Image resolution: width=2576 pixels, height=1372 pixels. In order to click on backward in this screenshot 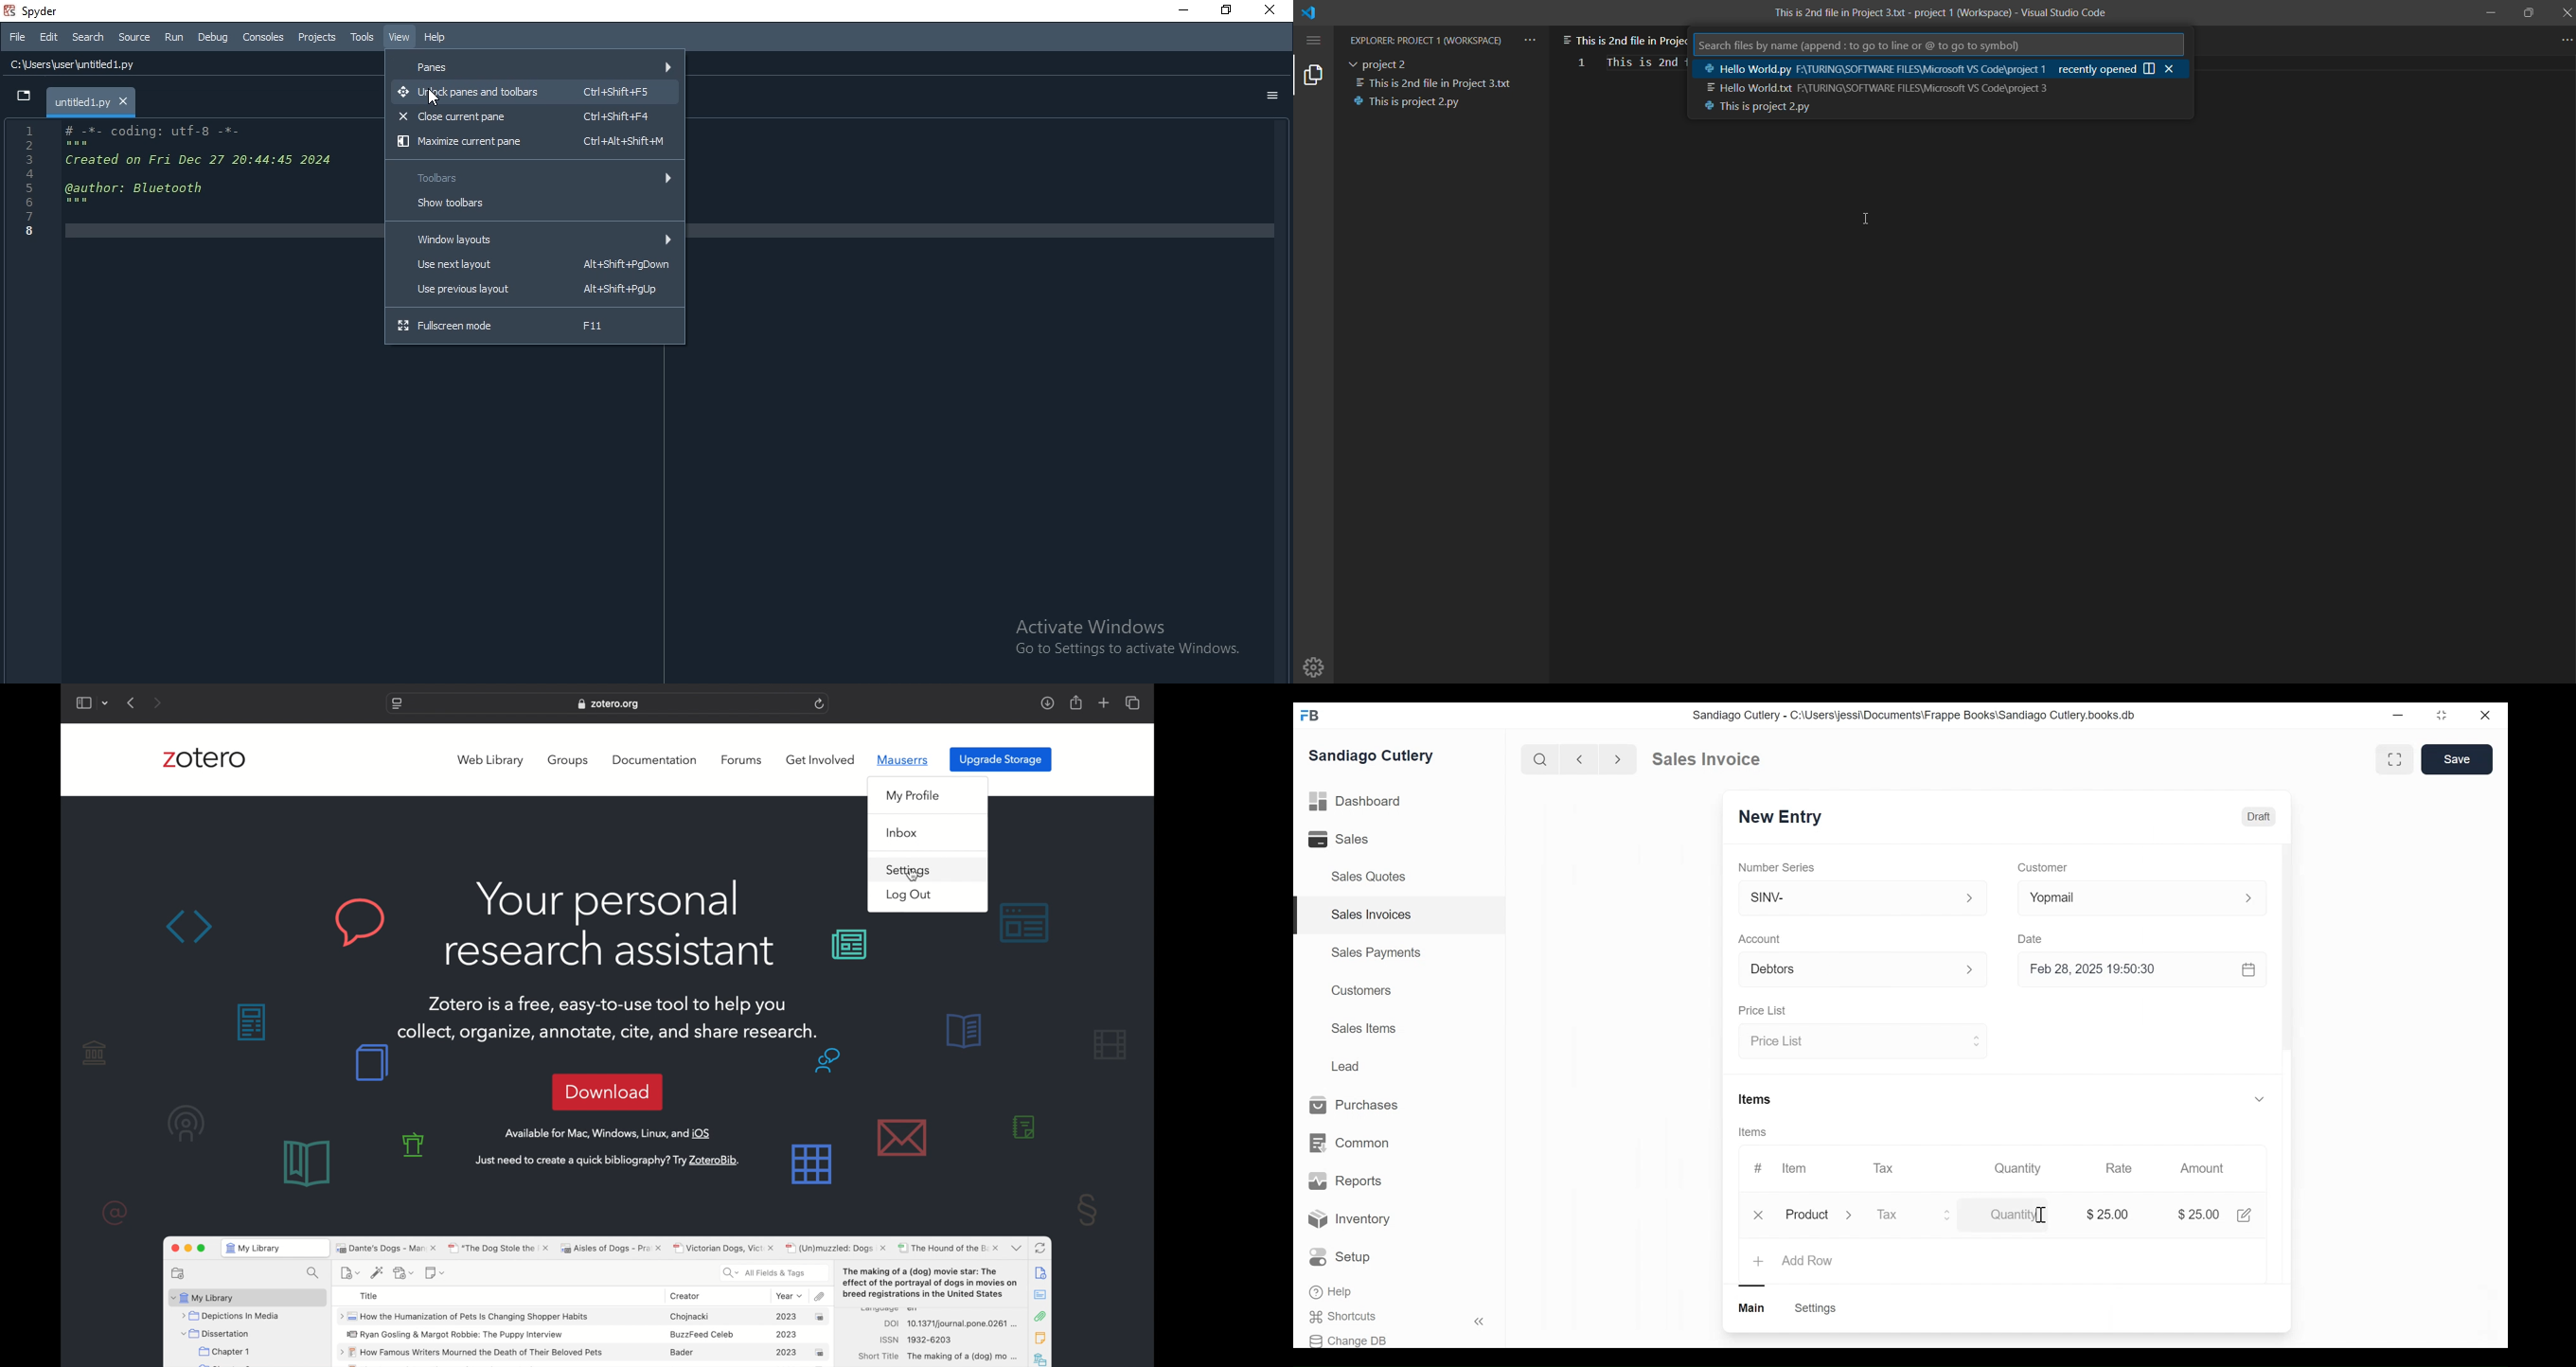, I will do `click(1580, 759)`.